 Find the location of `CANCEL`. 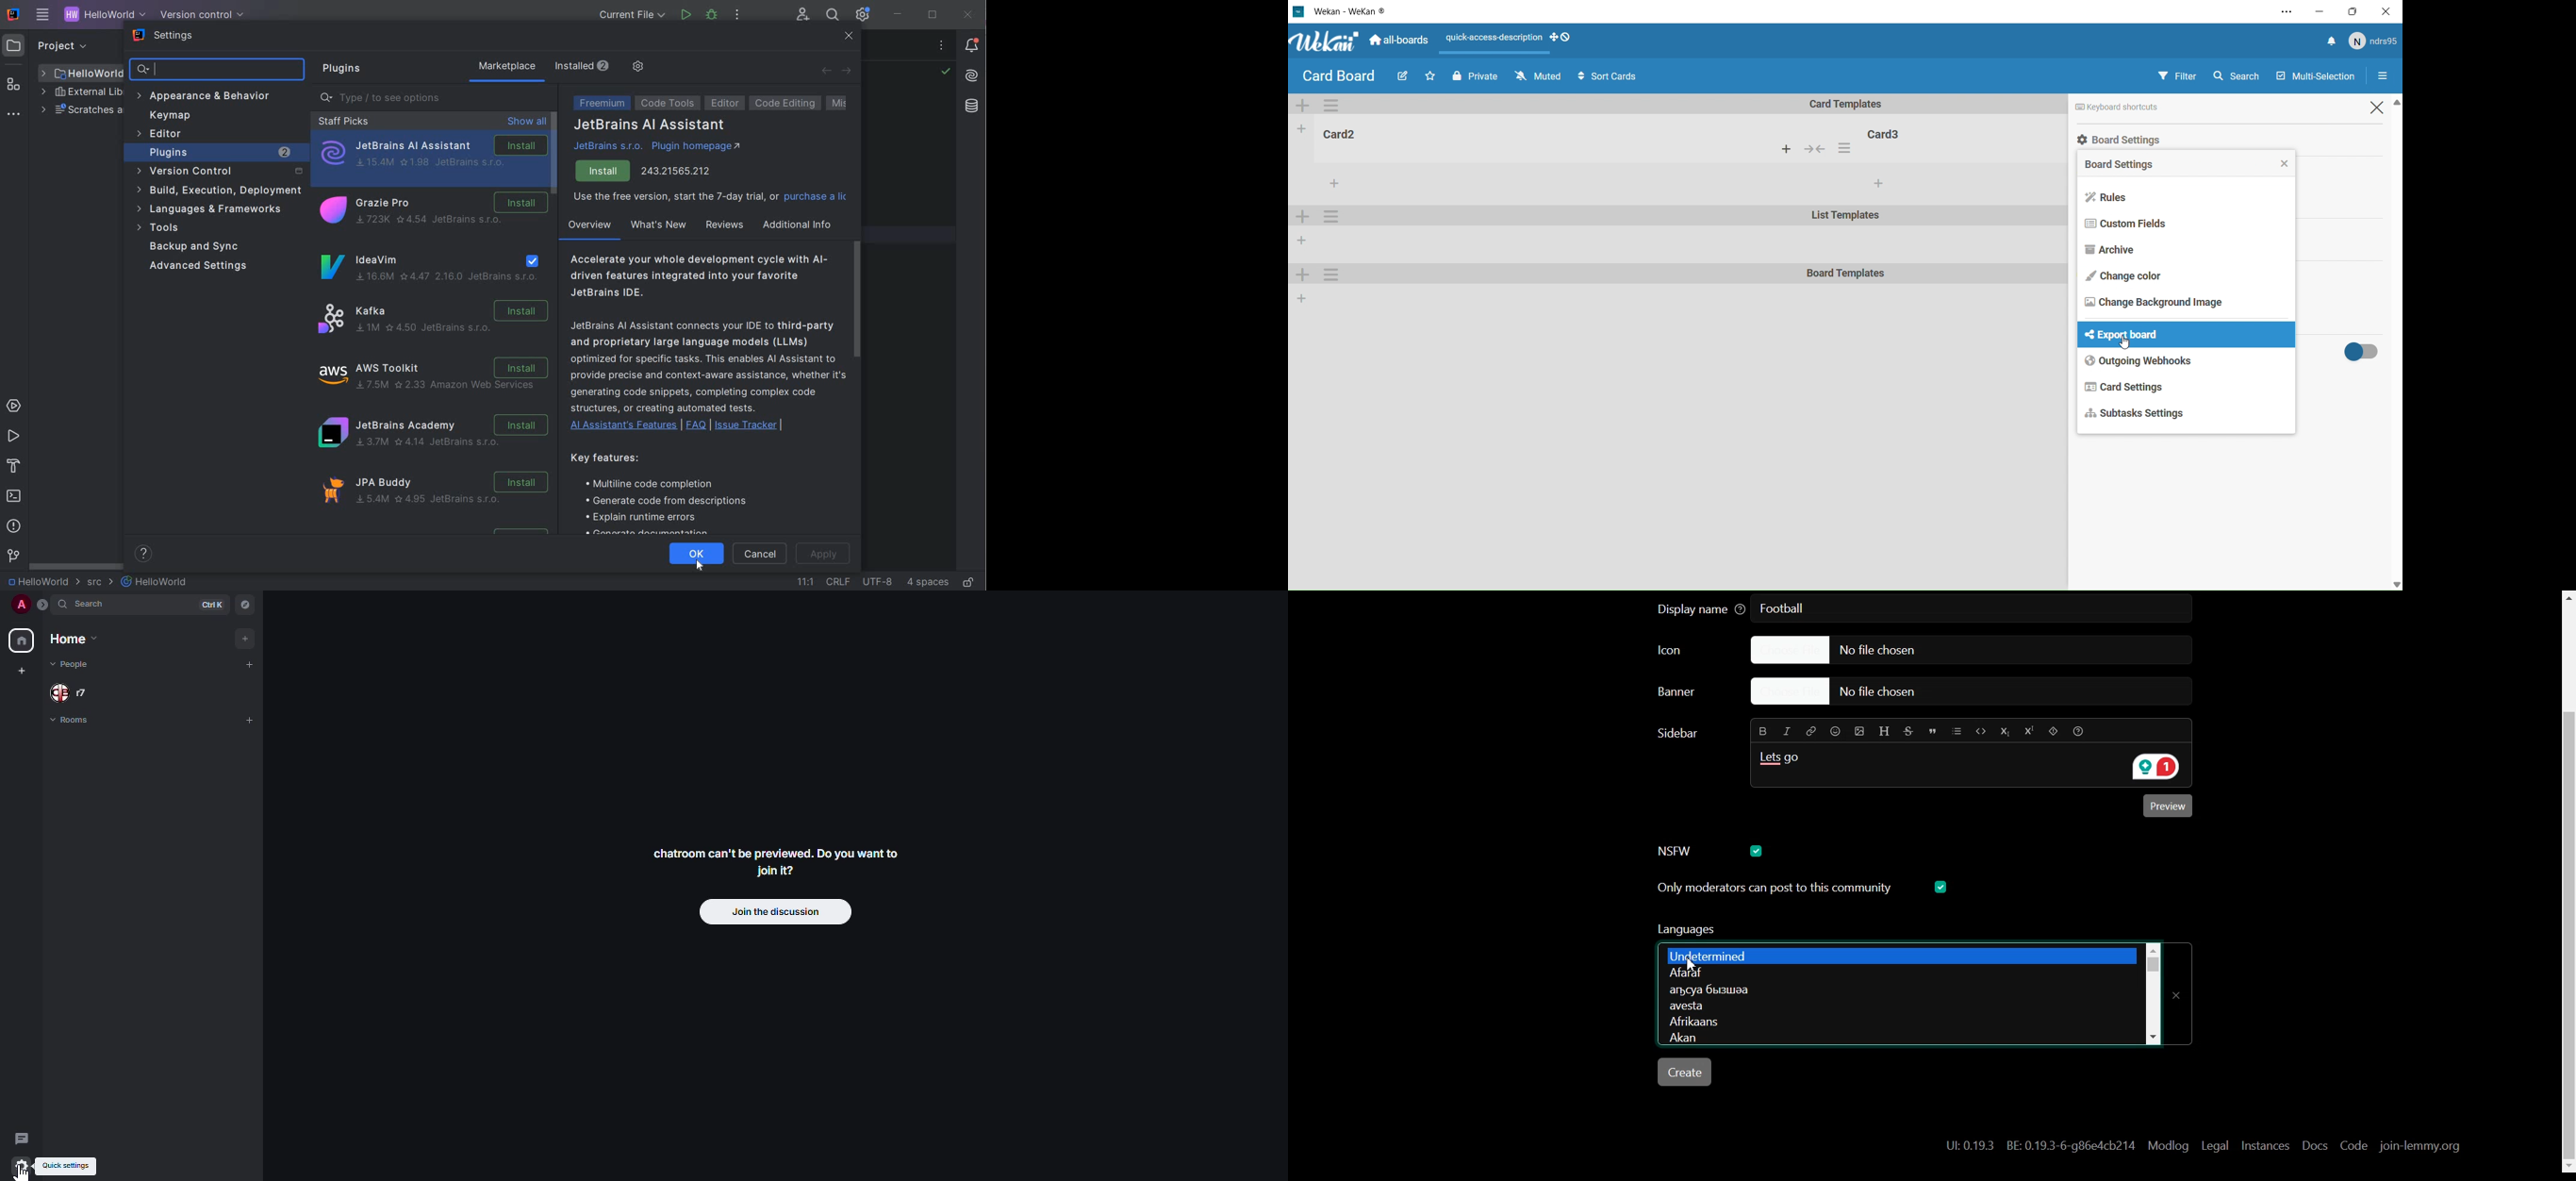

CANCEL is located at coordinates (762, 554).